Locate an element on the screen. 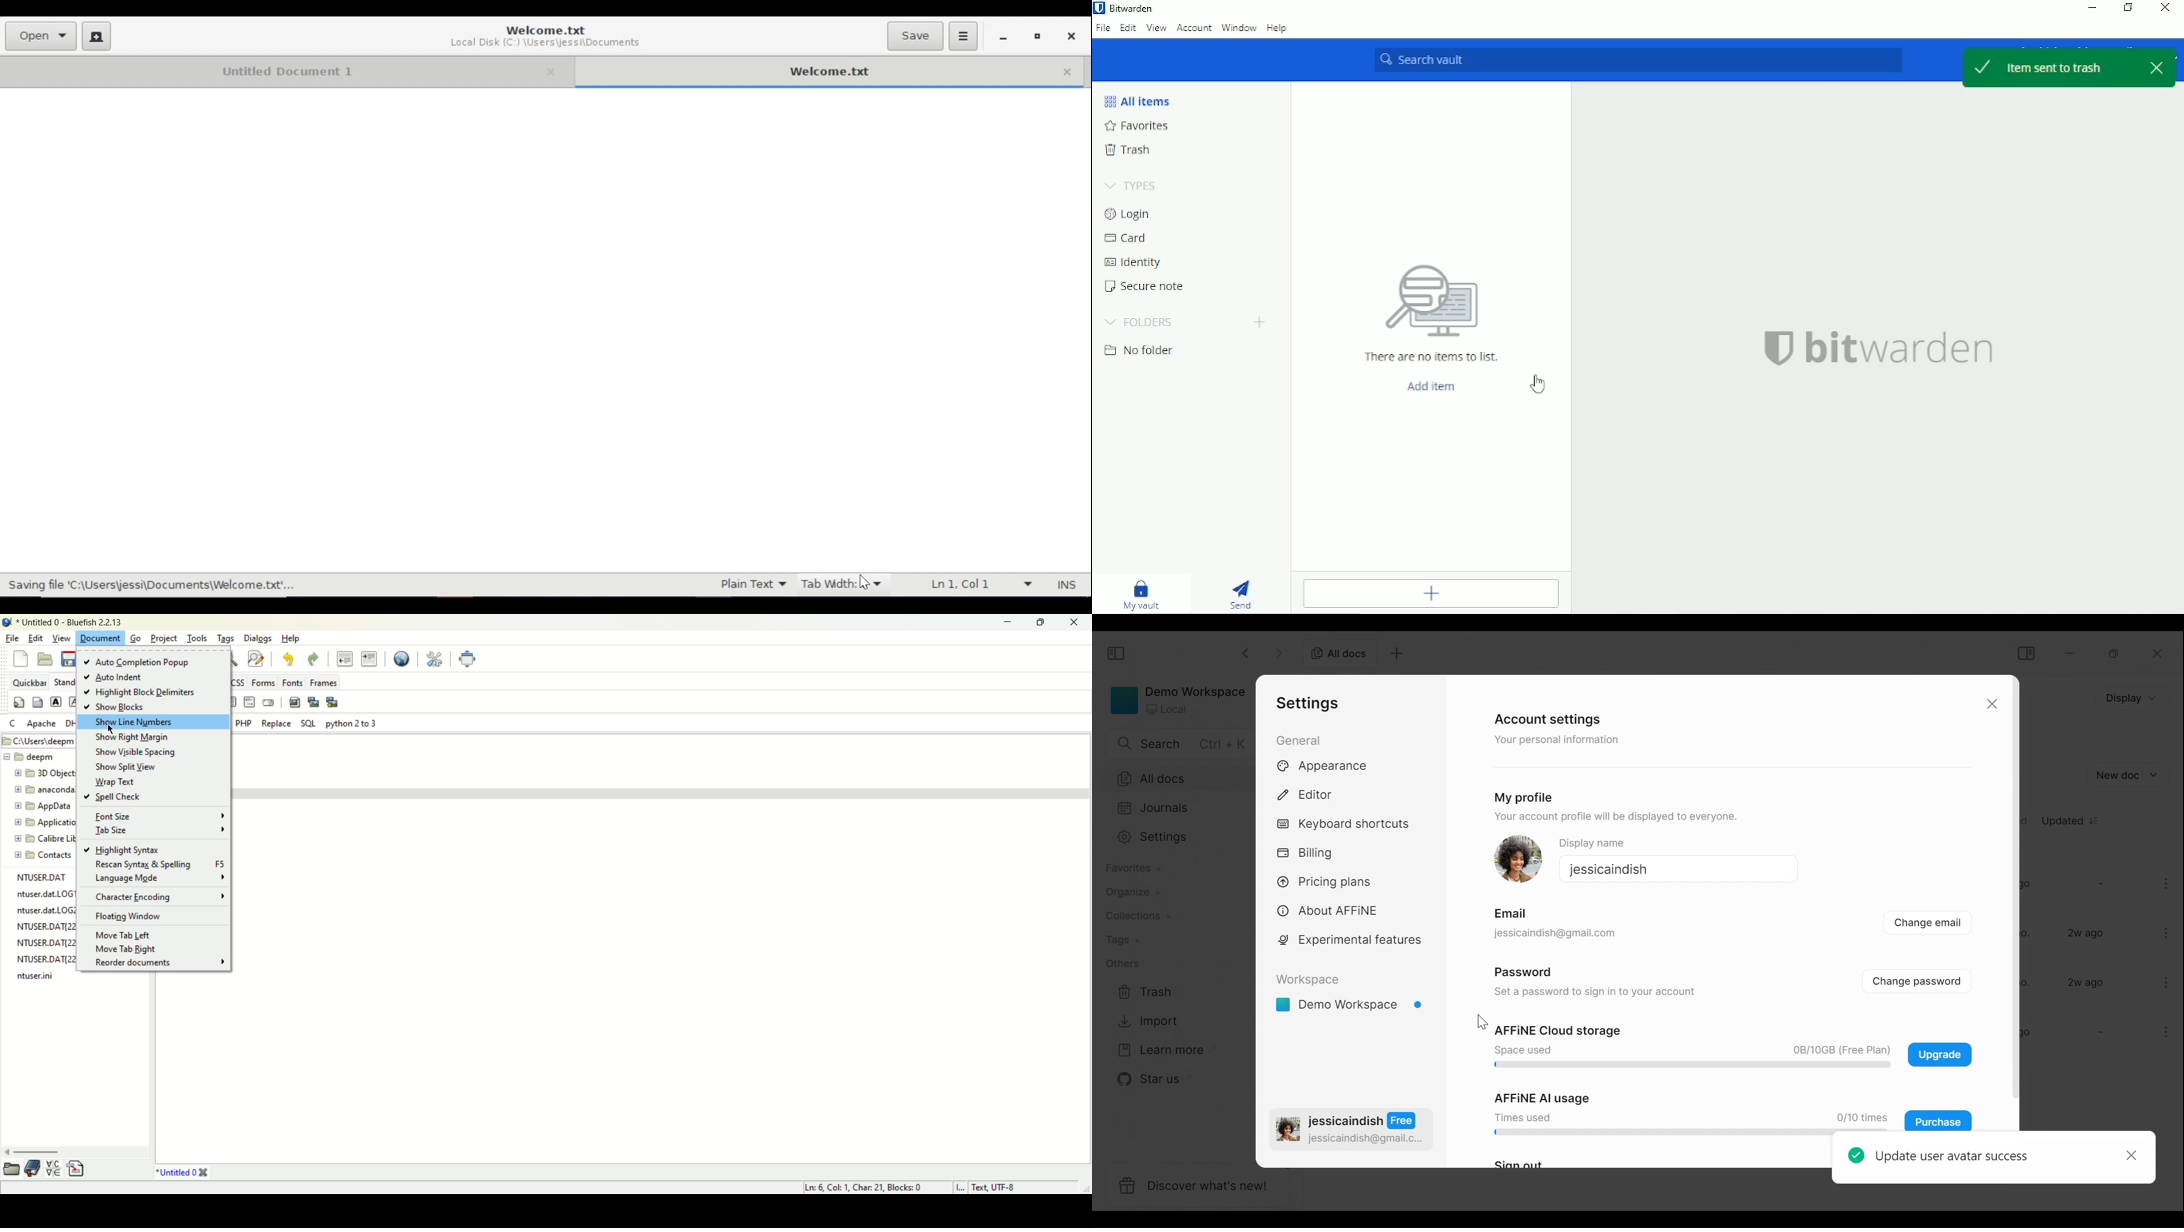  Demo Workspace is located at coordinates (1351, 1006).